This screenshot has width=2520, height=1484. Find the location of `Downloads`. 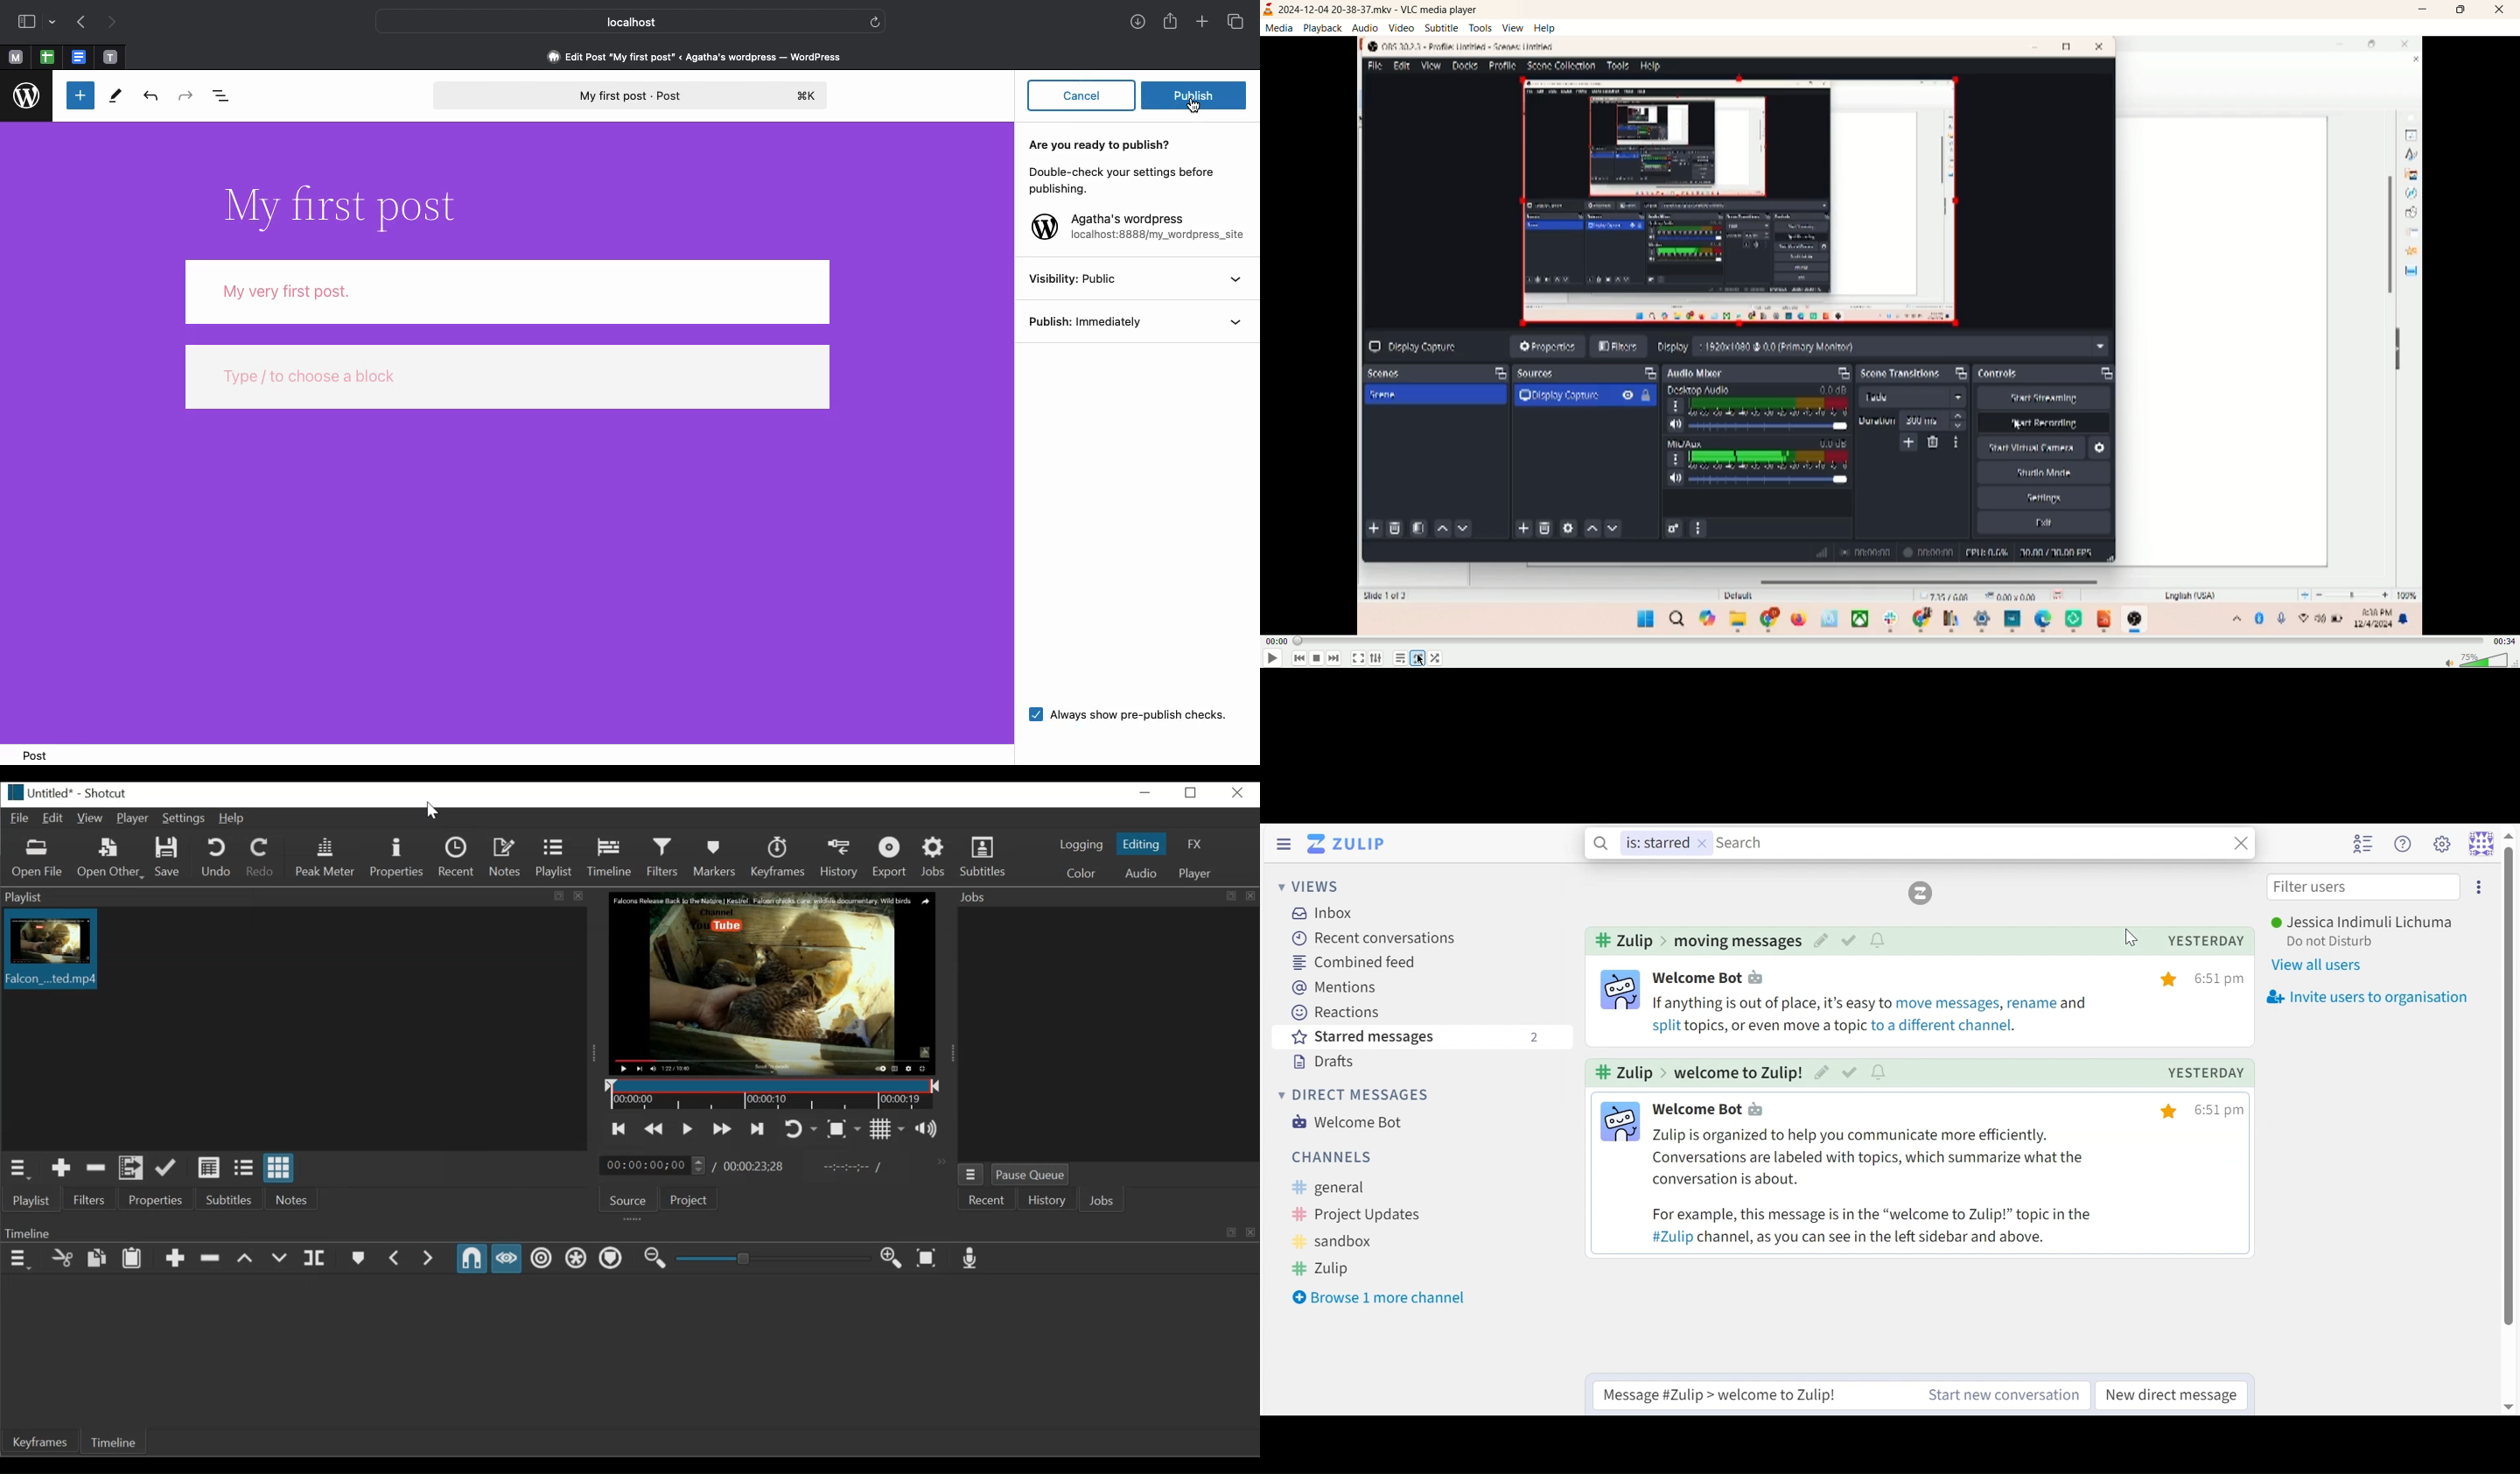

Downloads is located at coordinates (1138, 22).